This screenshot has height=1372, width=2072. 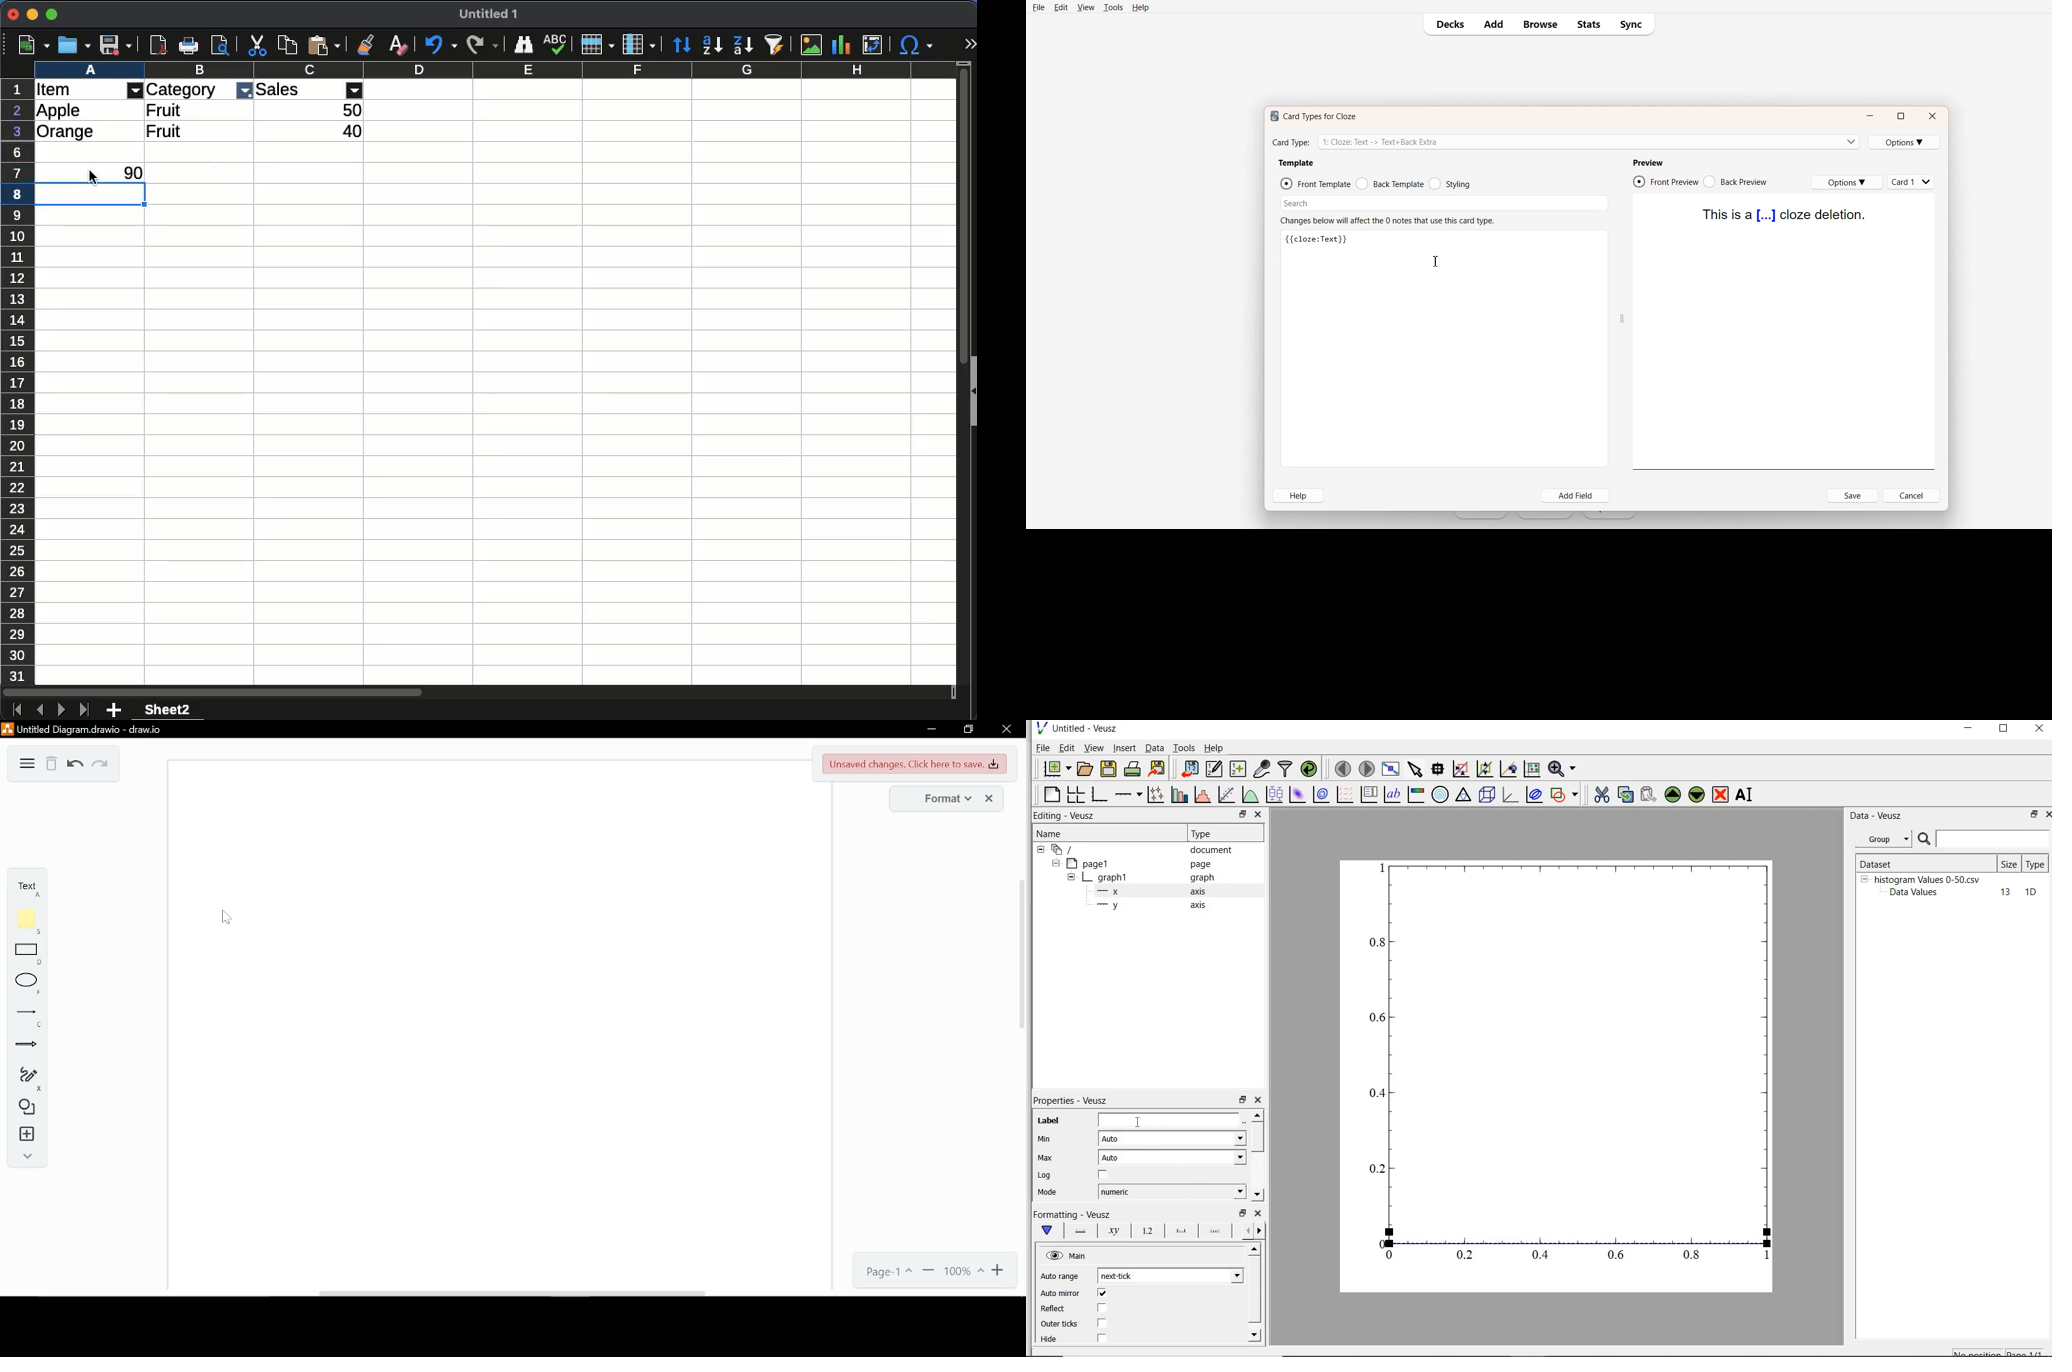 I want to click on shapes, so click(x=27, y=1109).